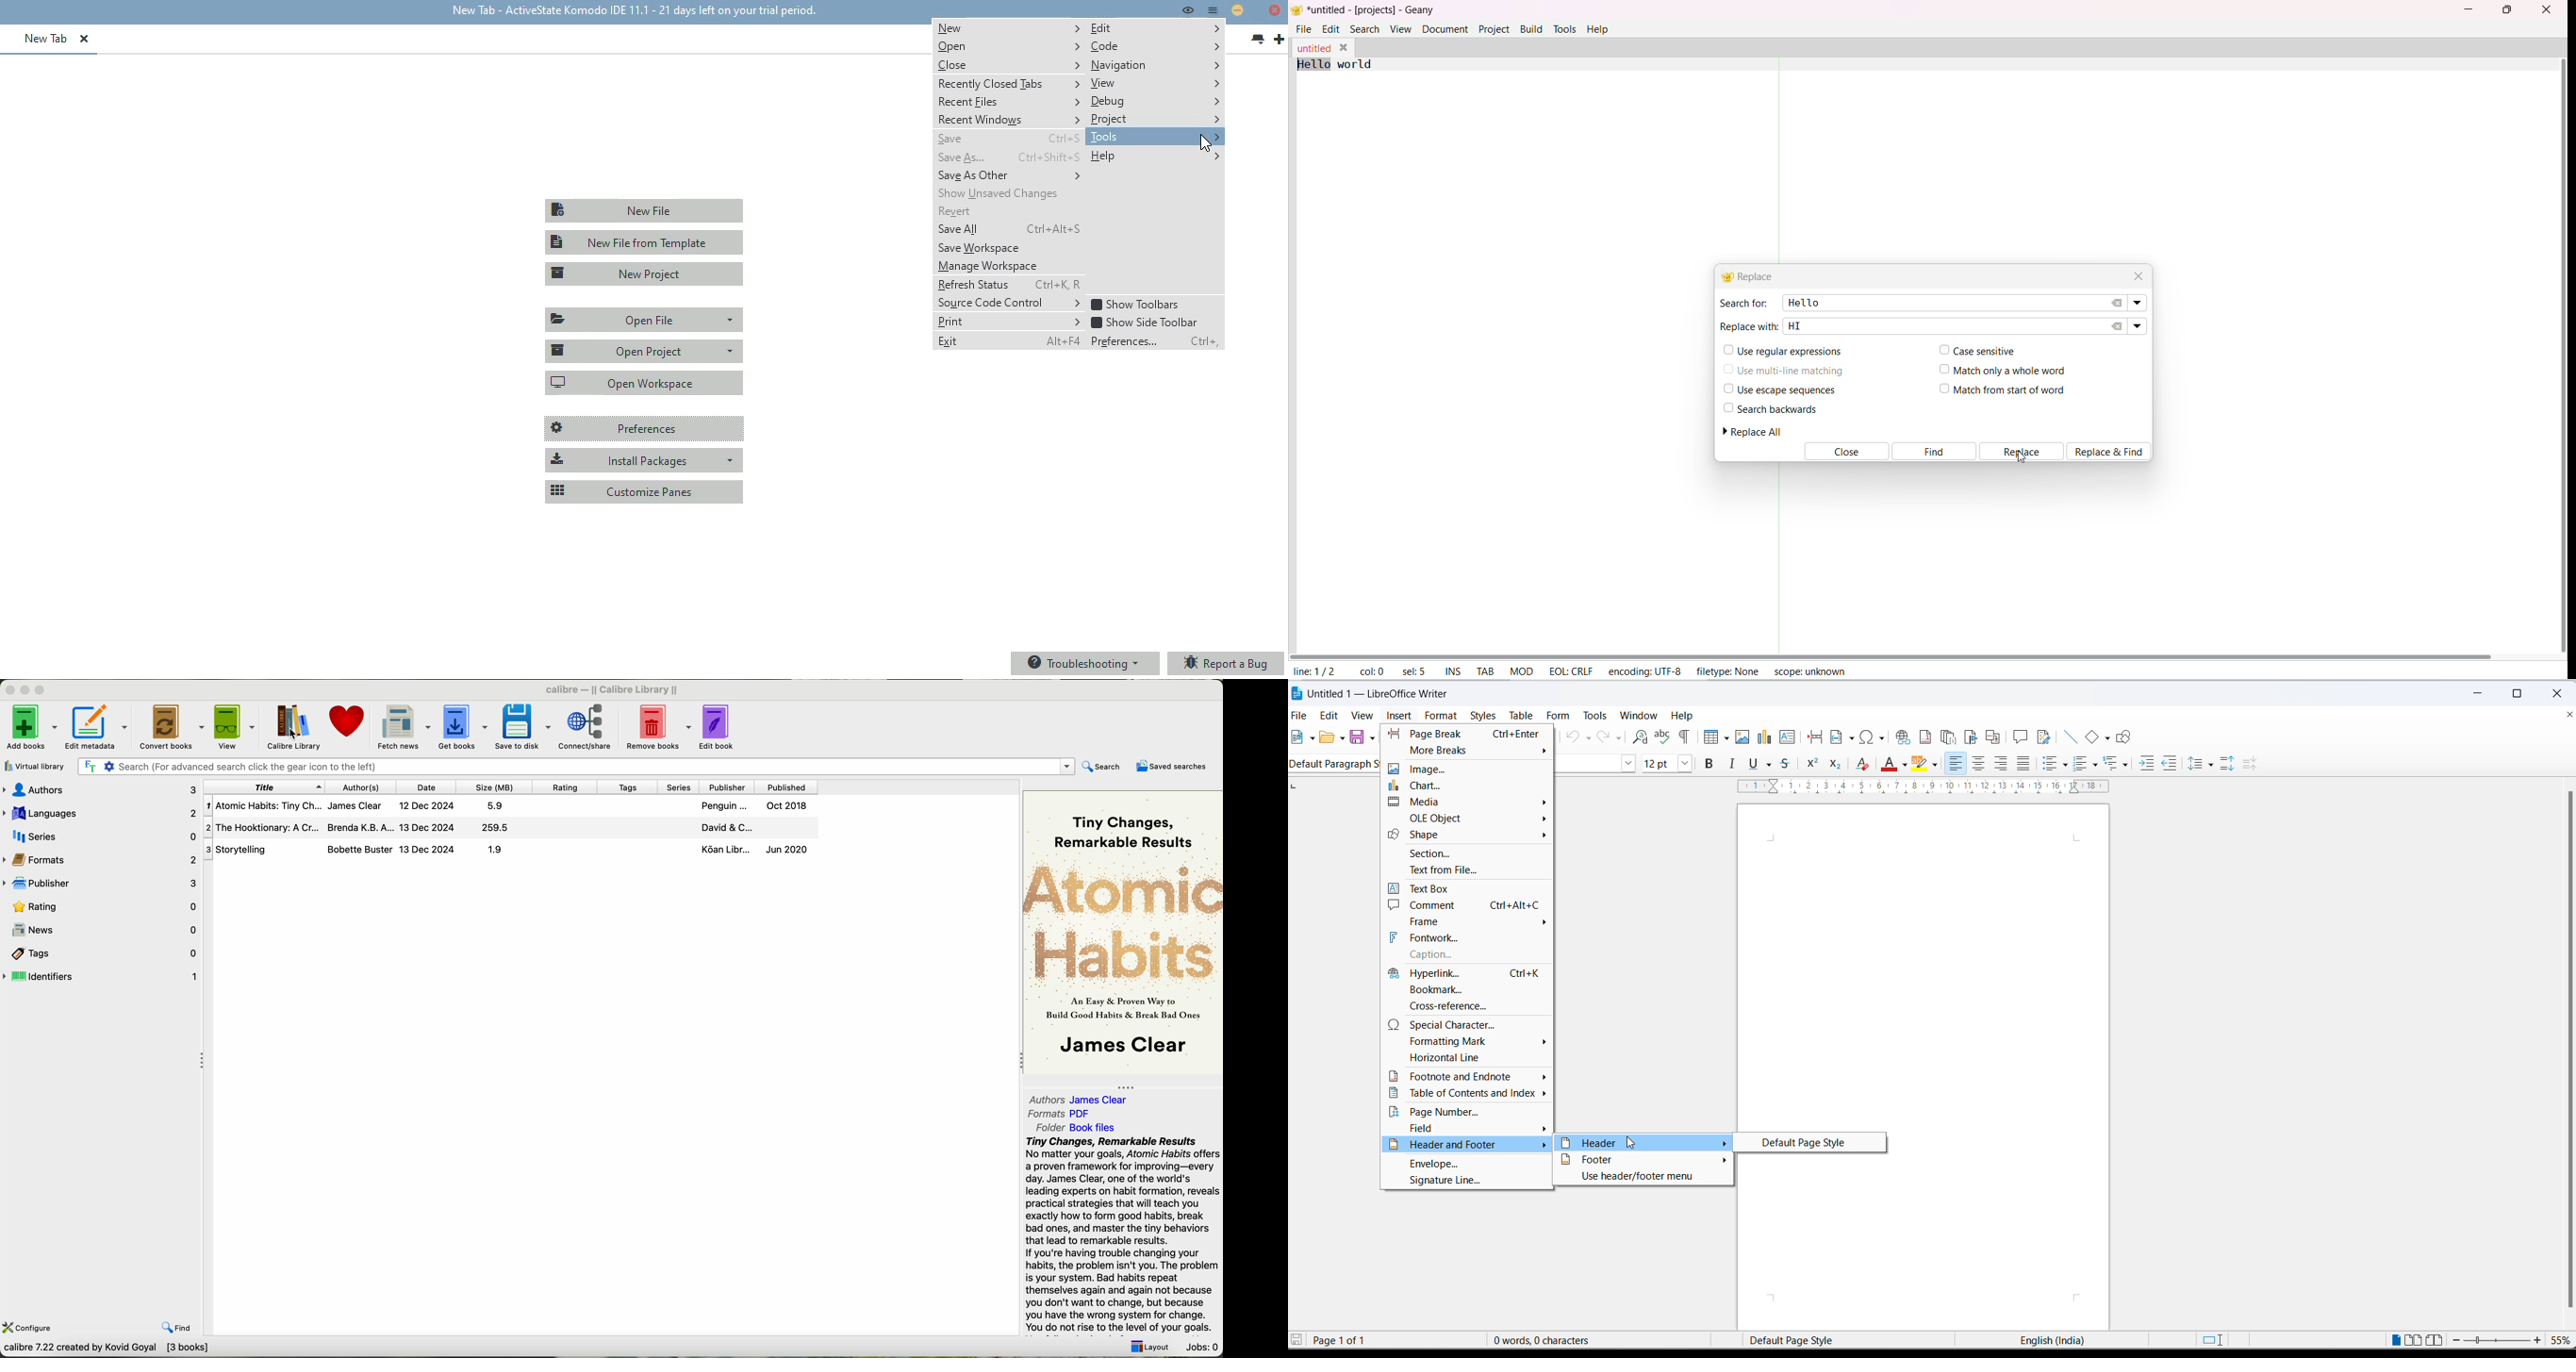 The height and width of the screenshot is (1372, 2576). Describe the element at coordinates (102, 906) in the screenshot. I see `rating` at that location.